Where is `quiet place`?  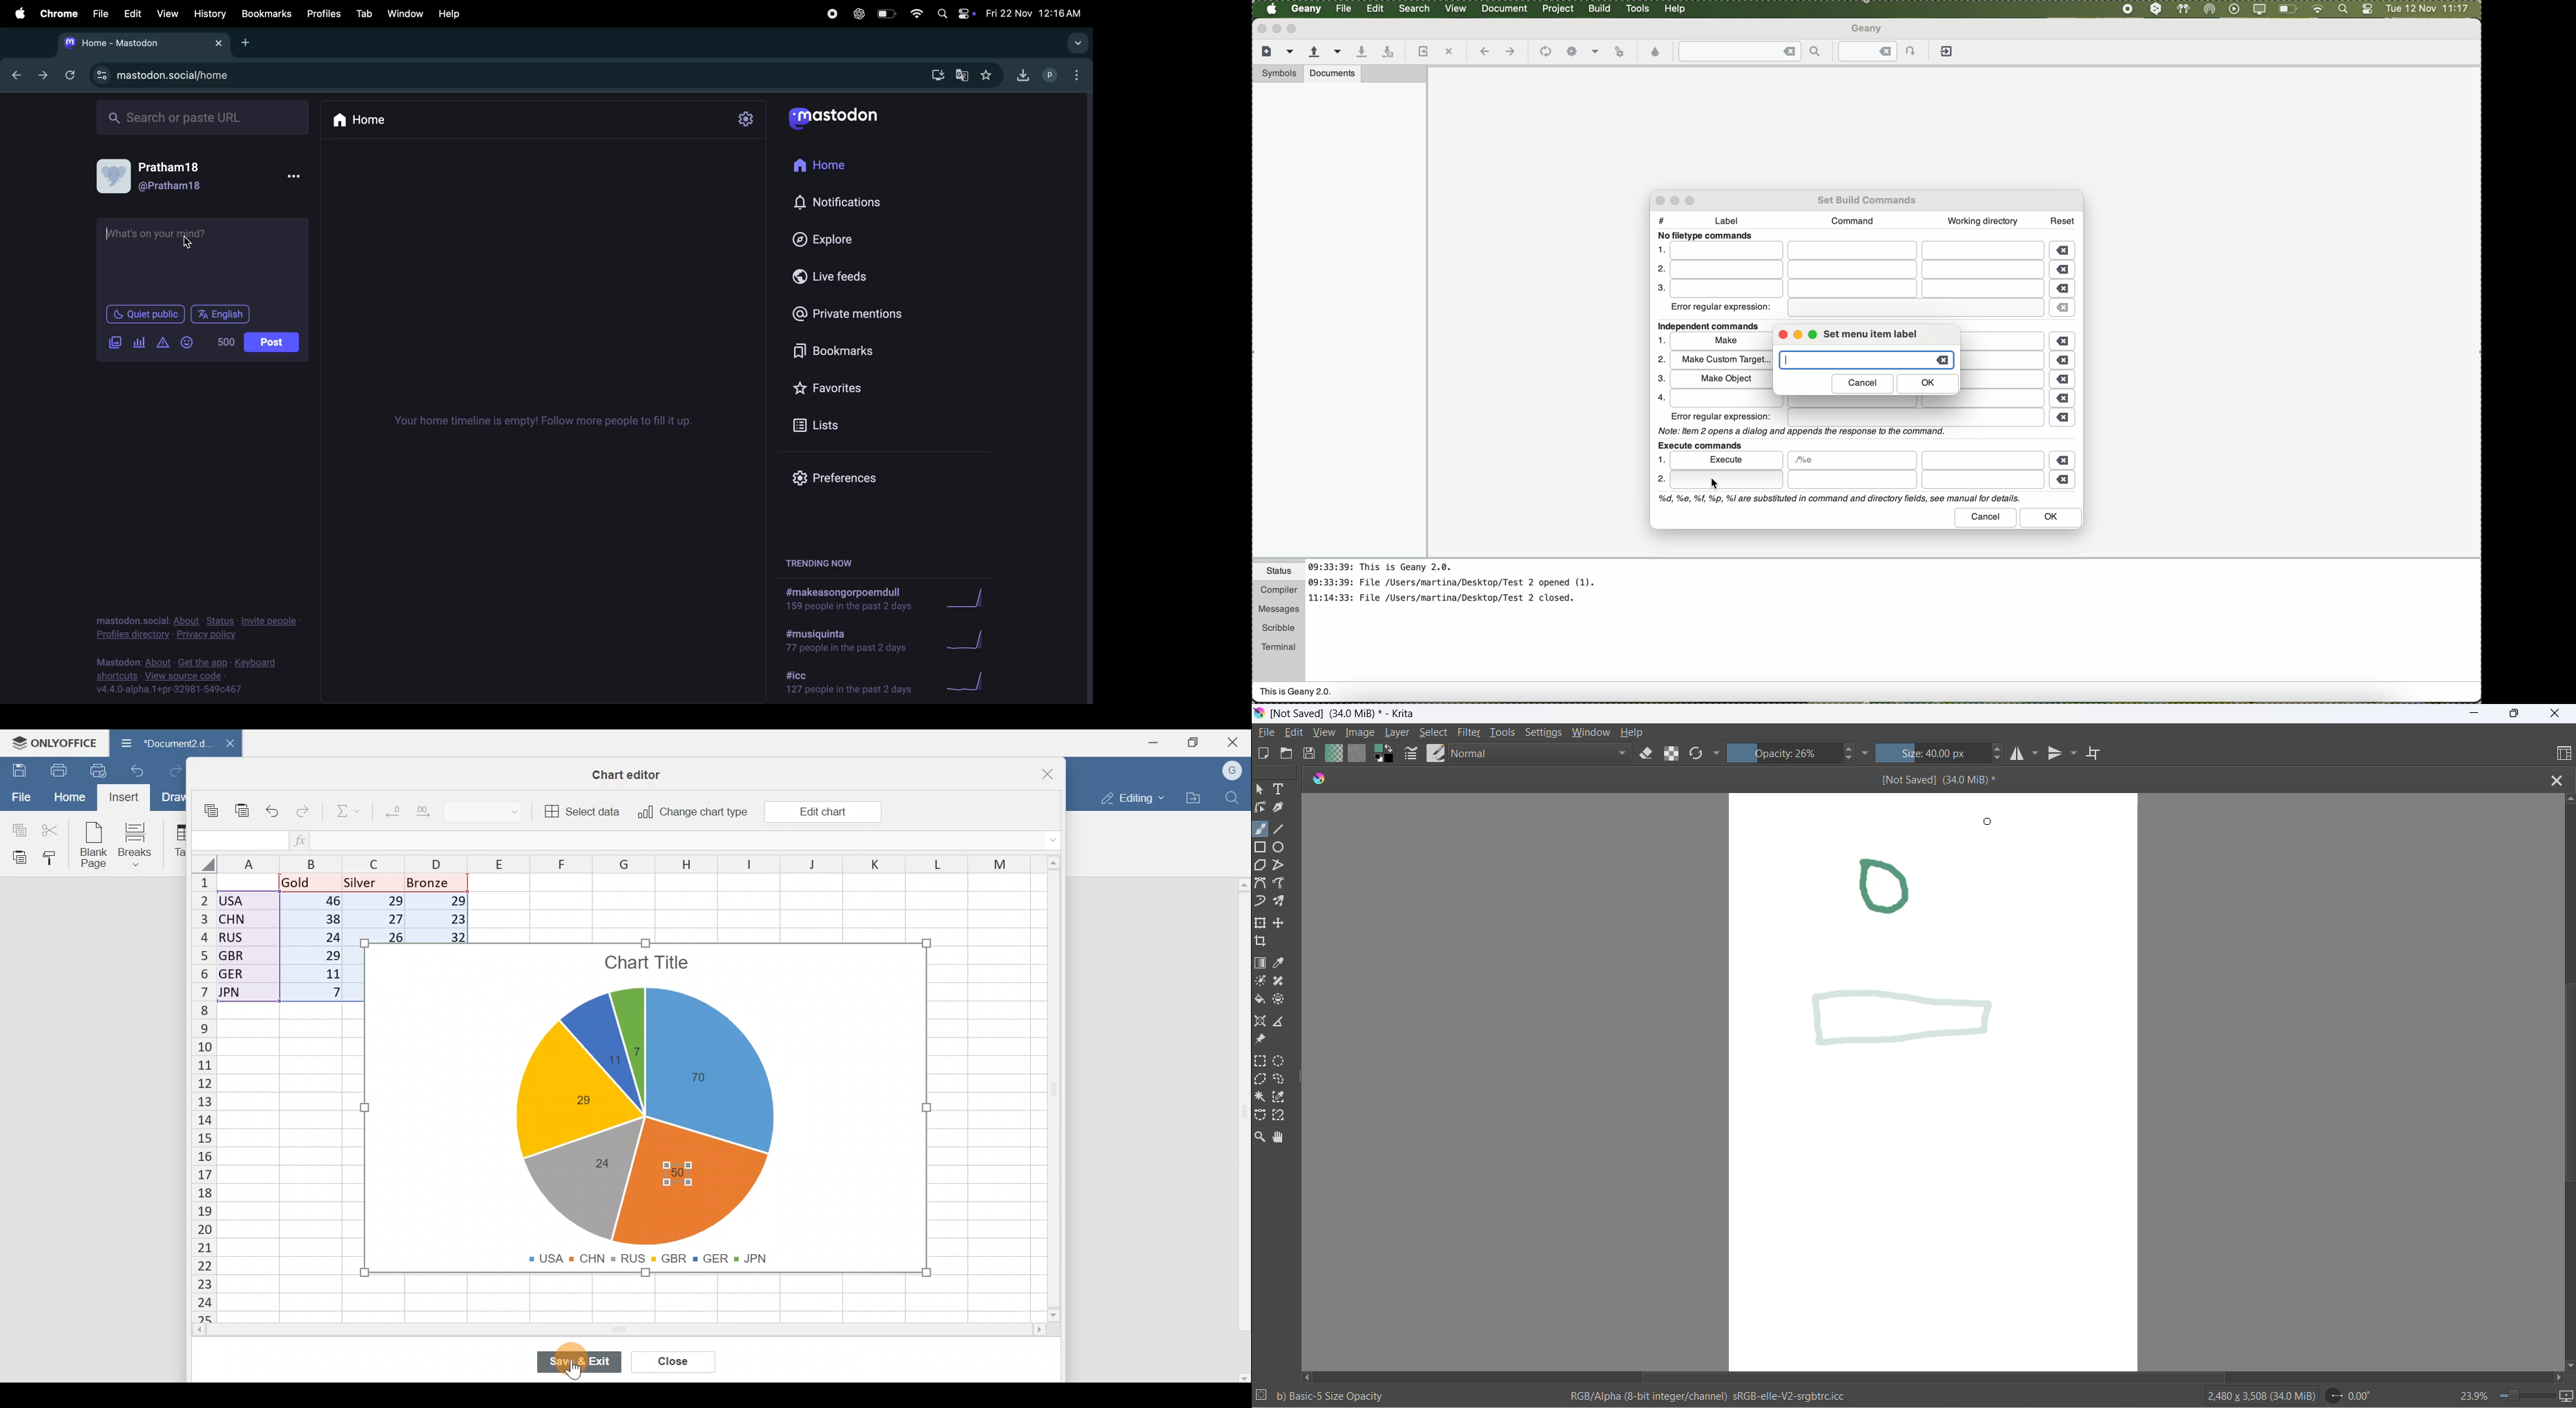
quiet place is located at coordinates (144, 314).